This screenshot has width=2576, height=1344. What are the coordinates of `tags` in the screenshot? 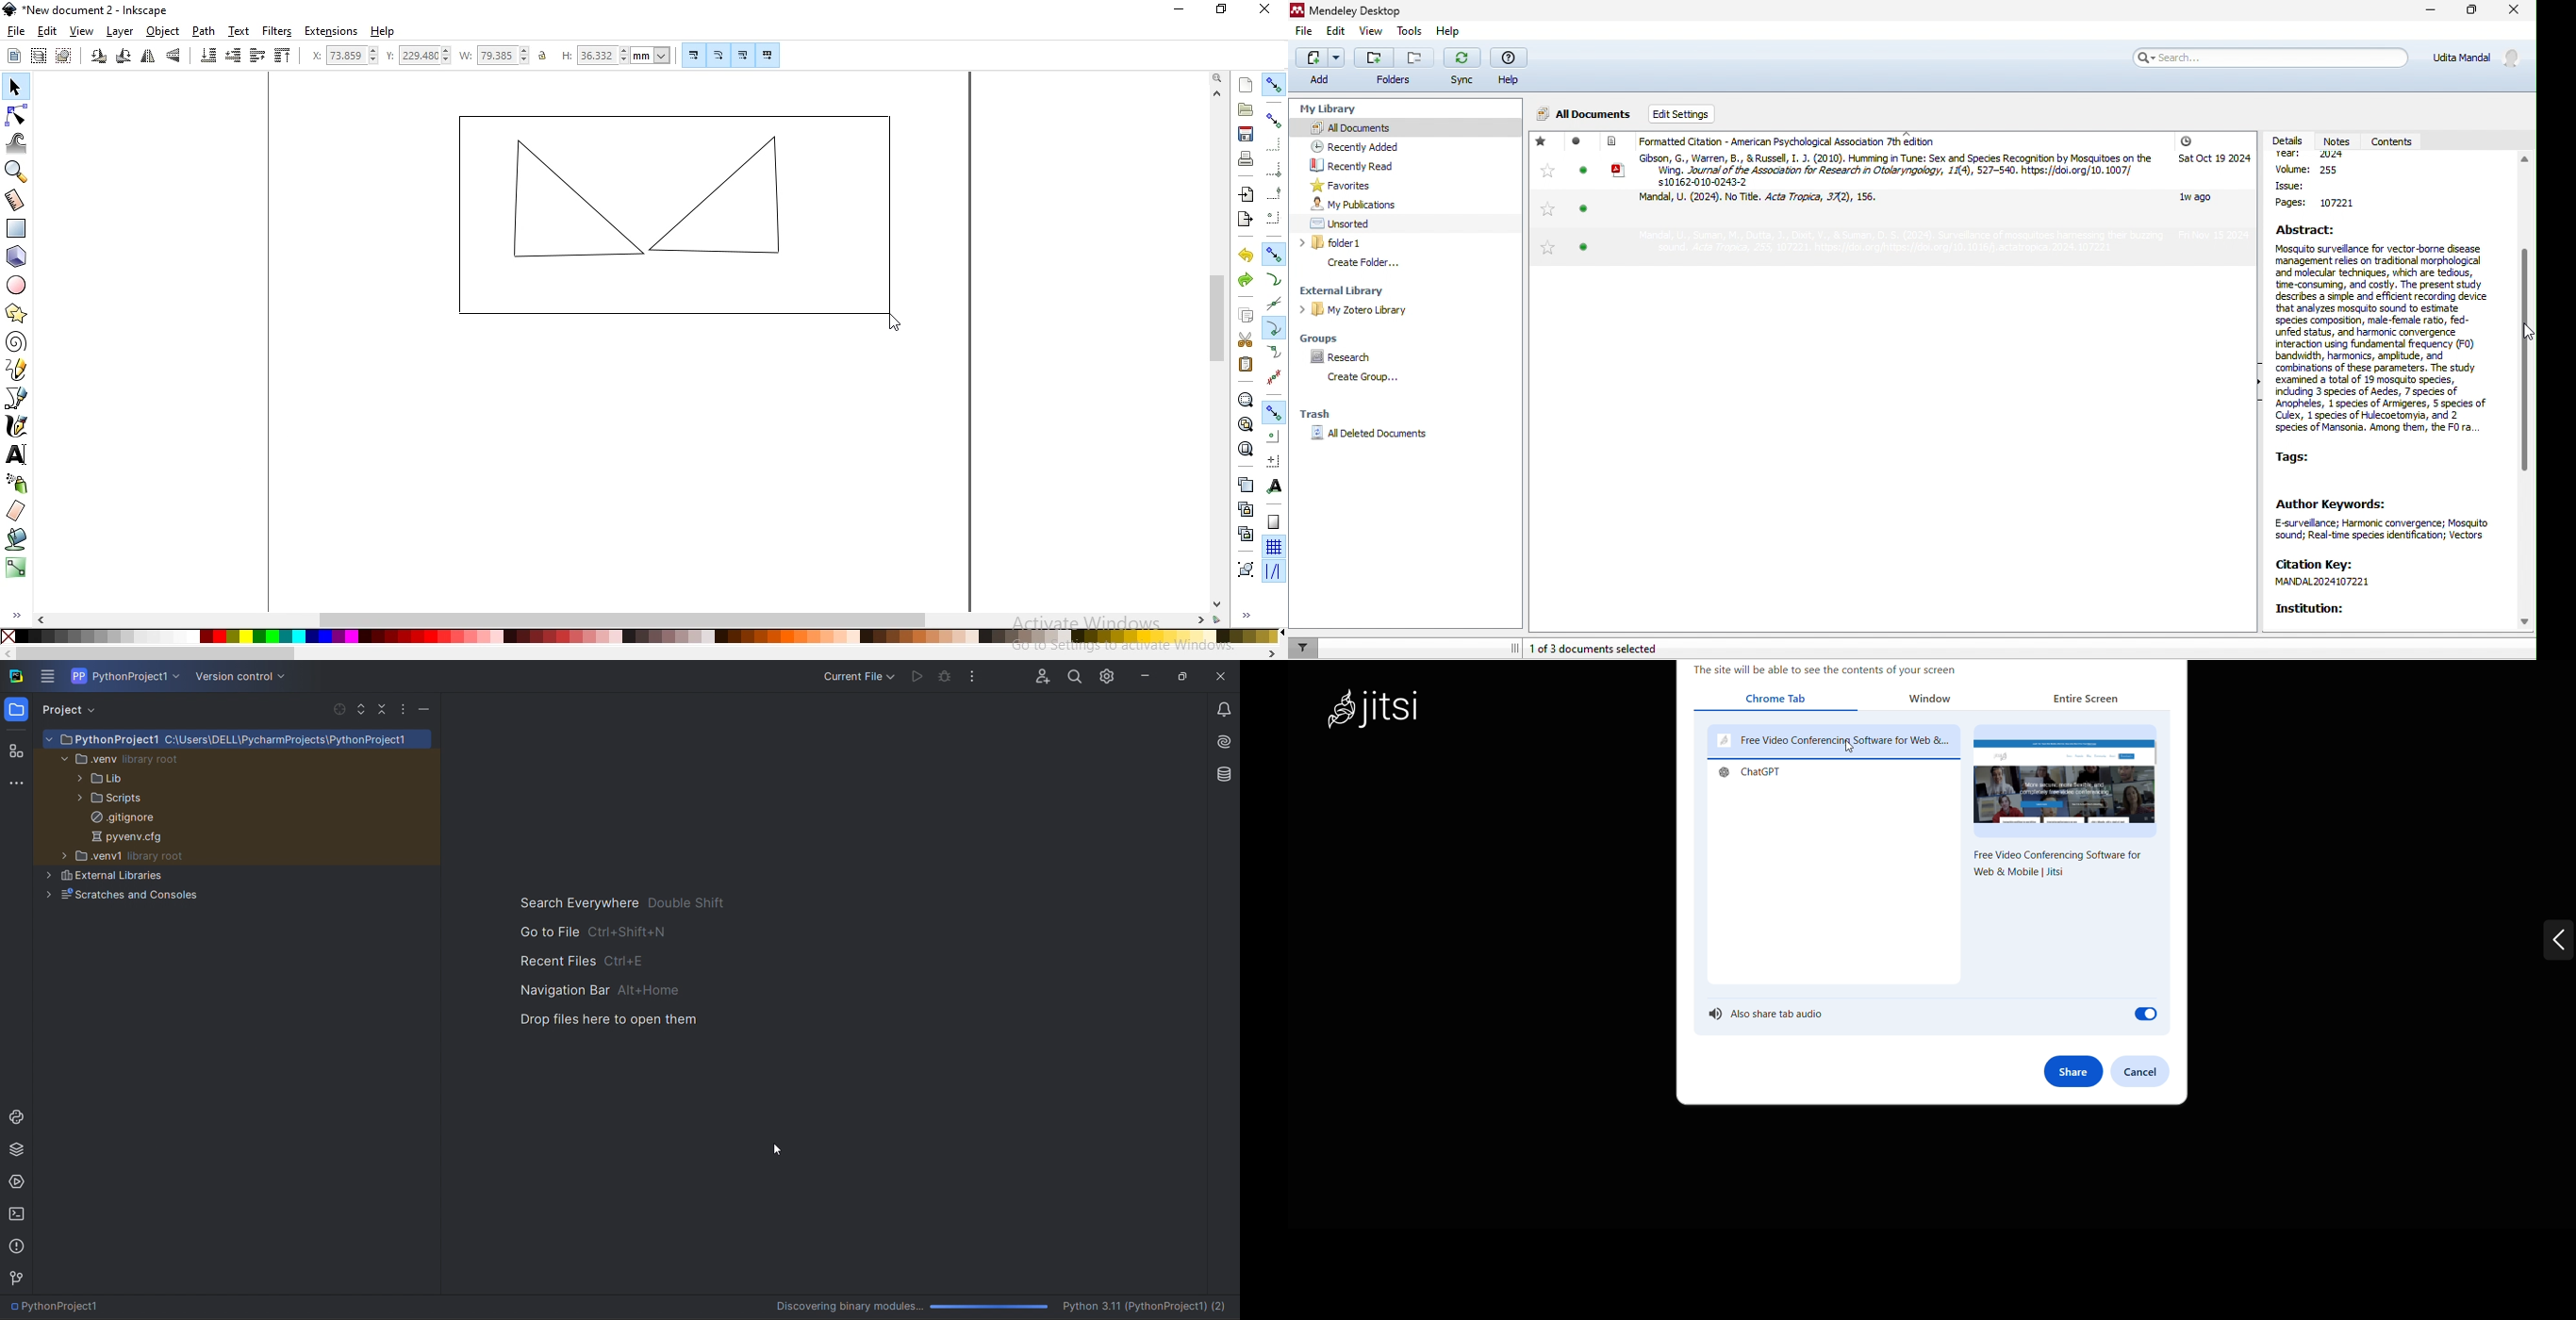 It's located at (2305, 460).